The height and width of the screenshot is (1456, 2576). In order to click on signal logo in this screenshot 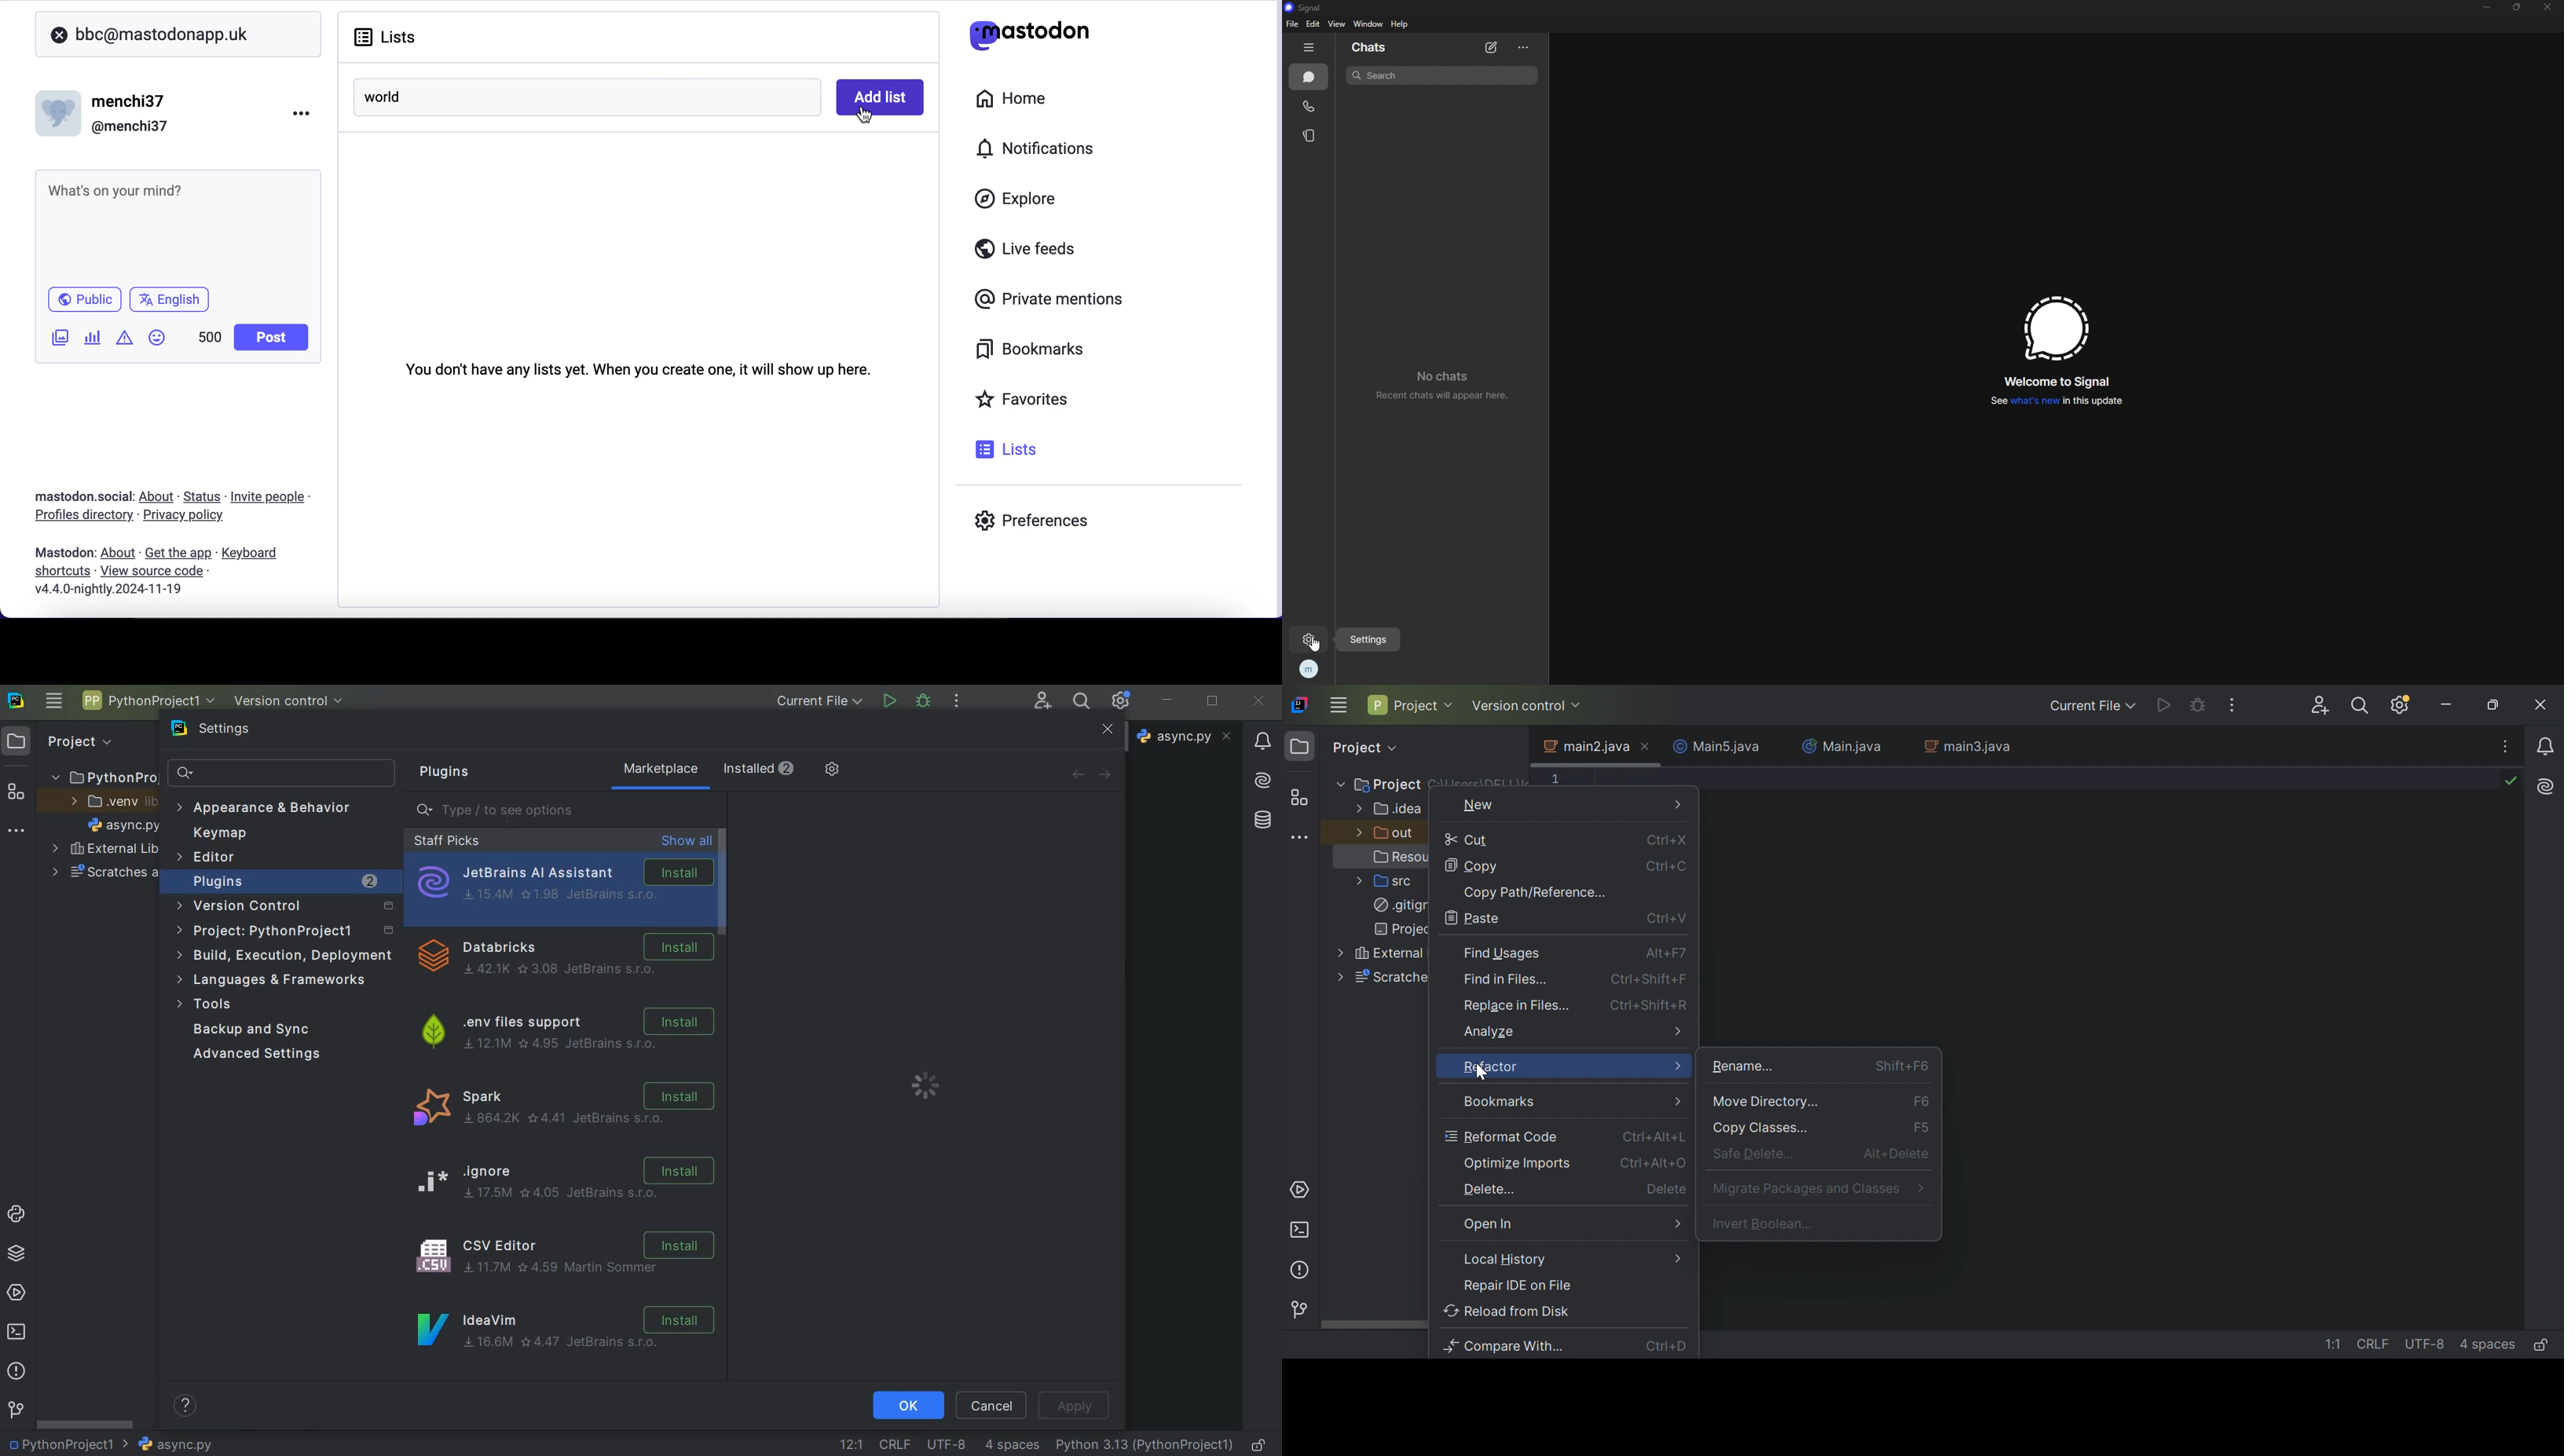, I will do `click(2054, 329)`.